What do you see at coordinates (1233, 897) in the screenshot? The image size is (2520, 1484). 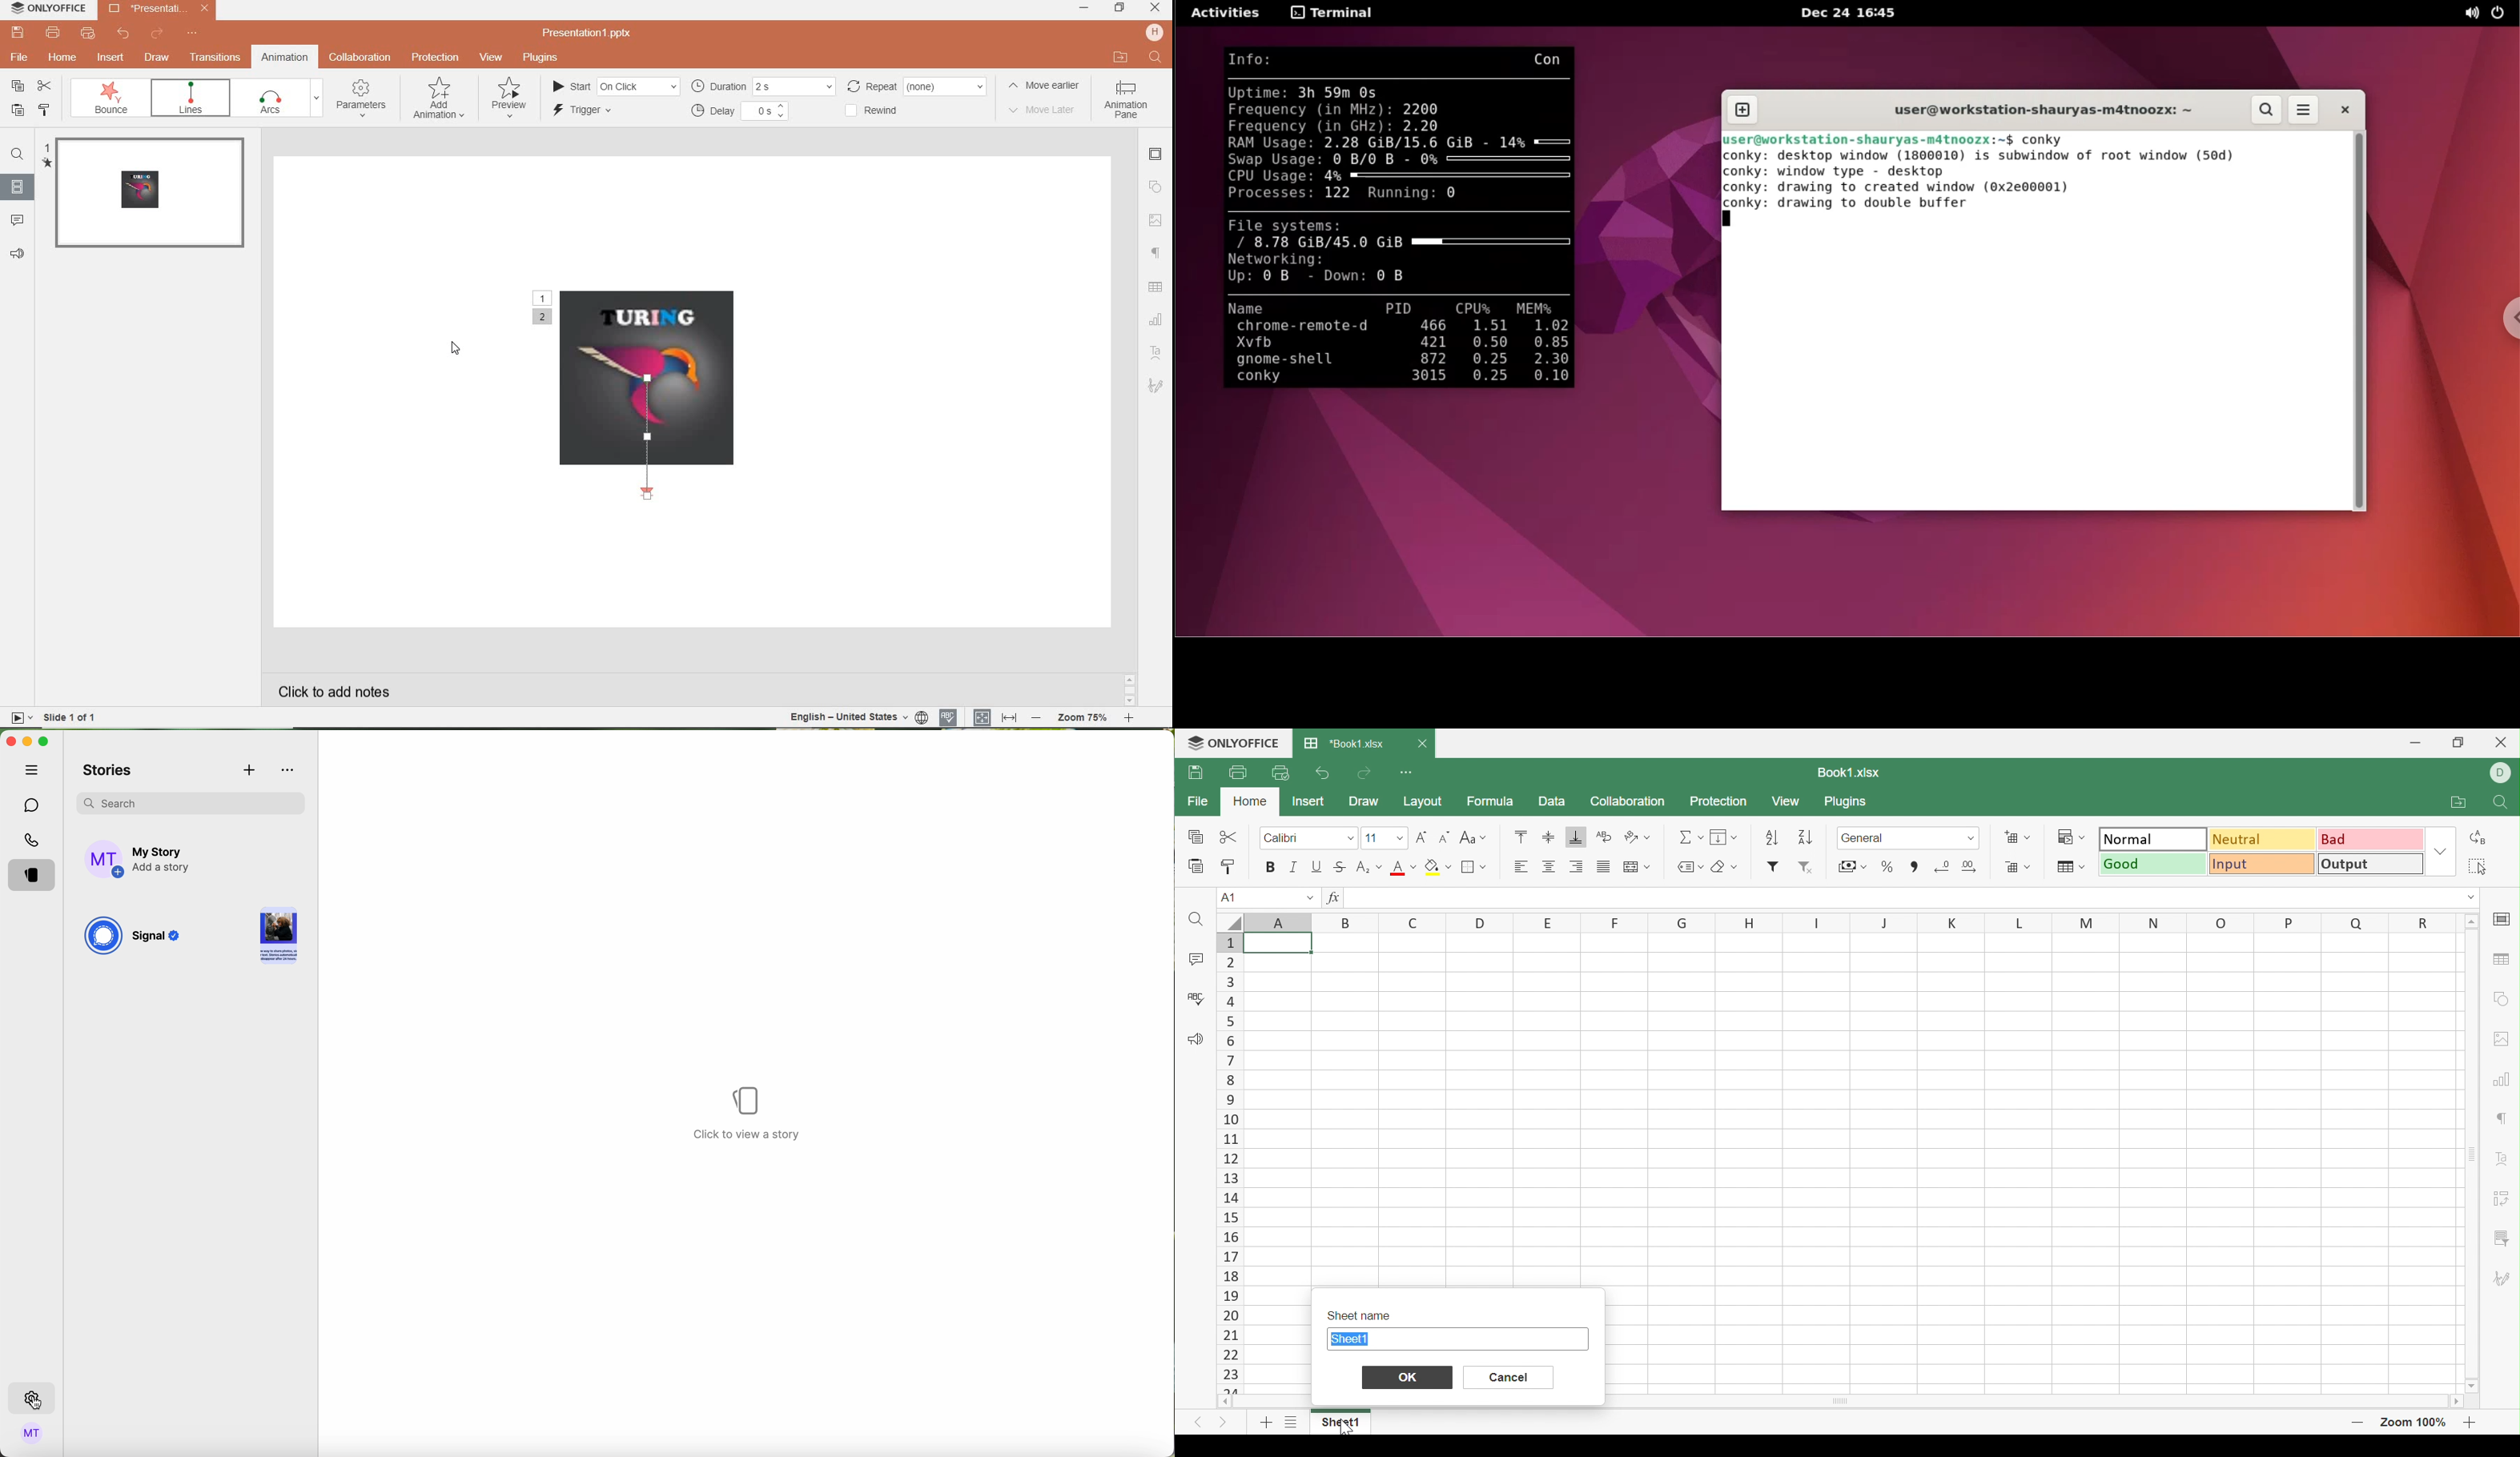 I see `A1` at bounding box center [1233, 897].